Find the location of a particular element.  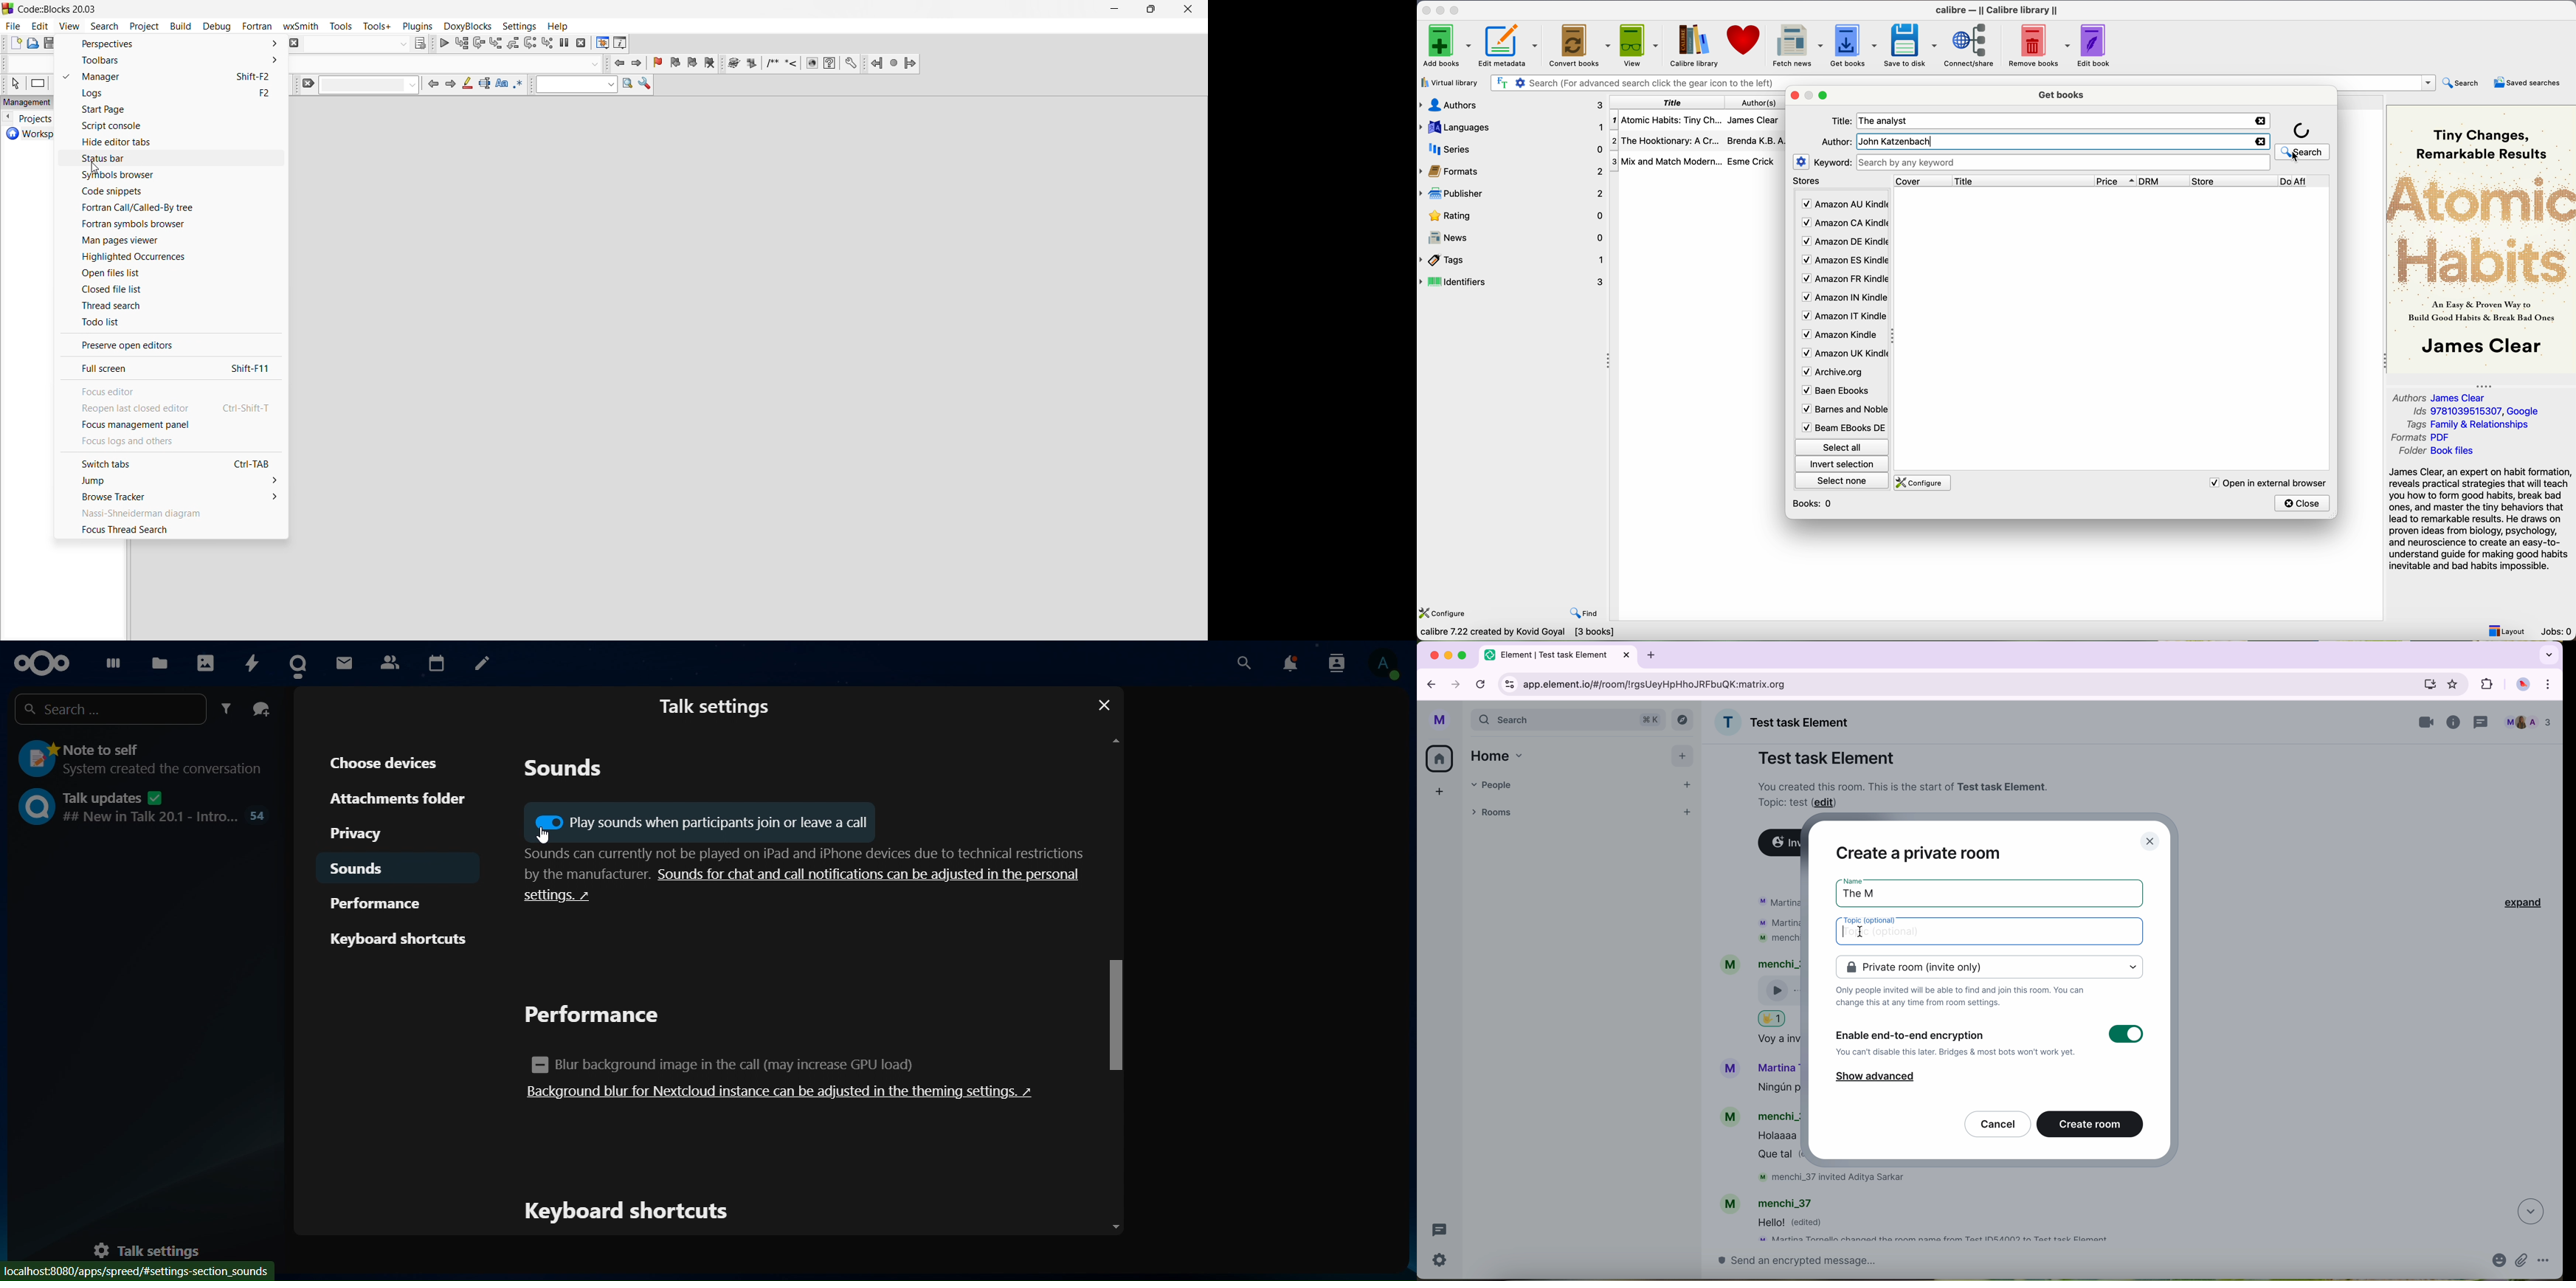

calibre 7.22 created by Kovid Goyal [3 books] is located at coordinates (1517, 633).